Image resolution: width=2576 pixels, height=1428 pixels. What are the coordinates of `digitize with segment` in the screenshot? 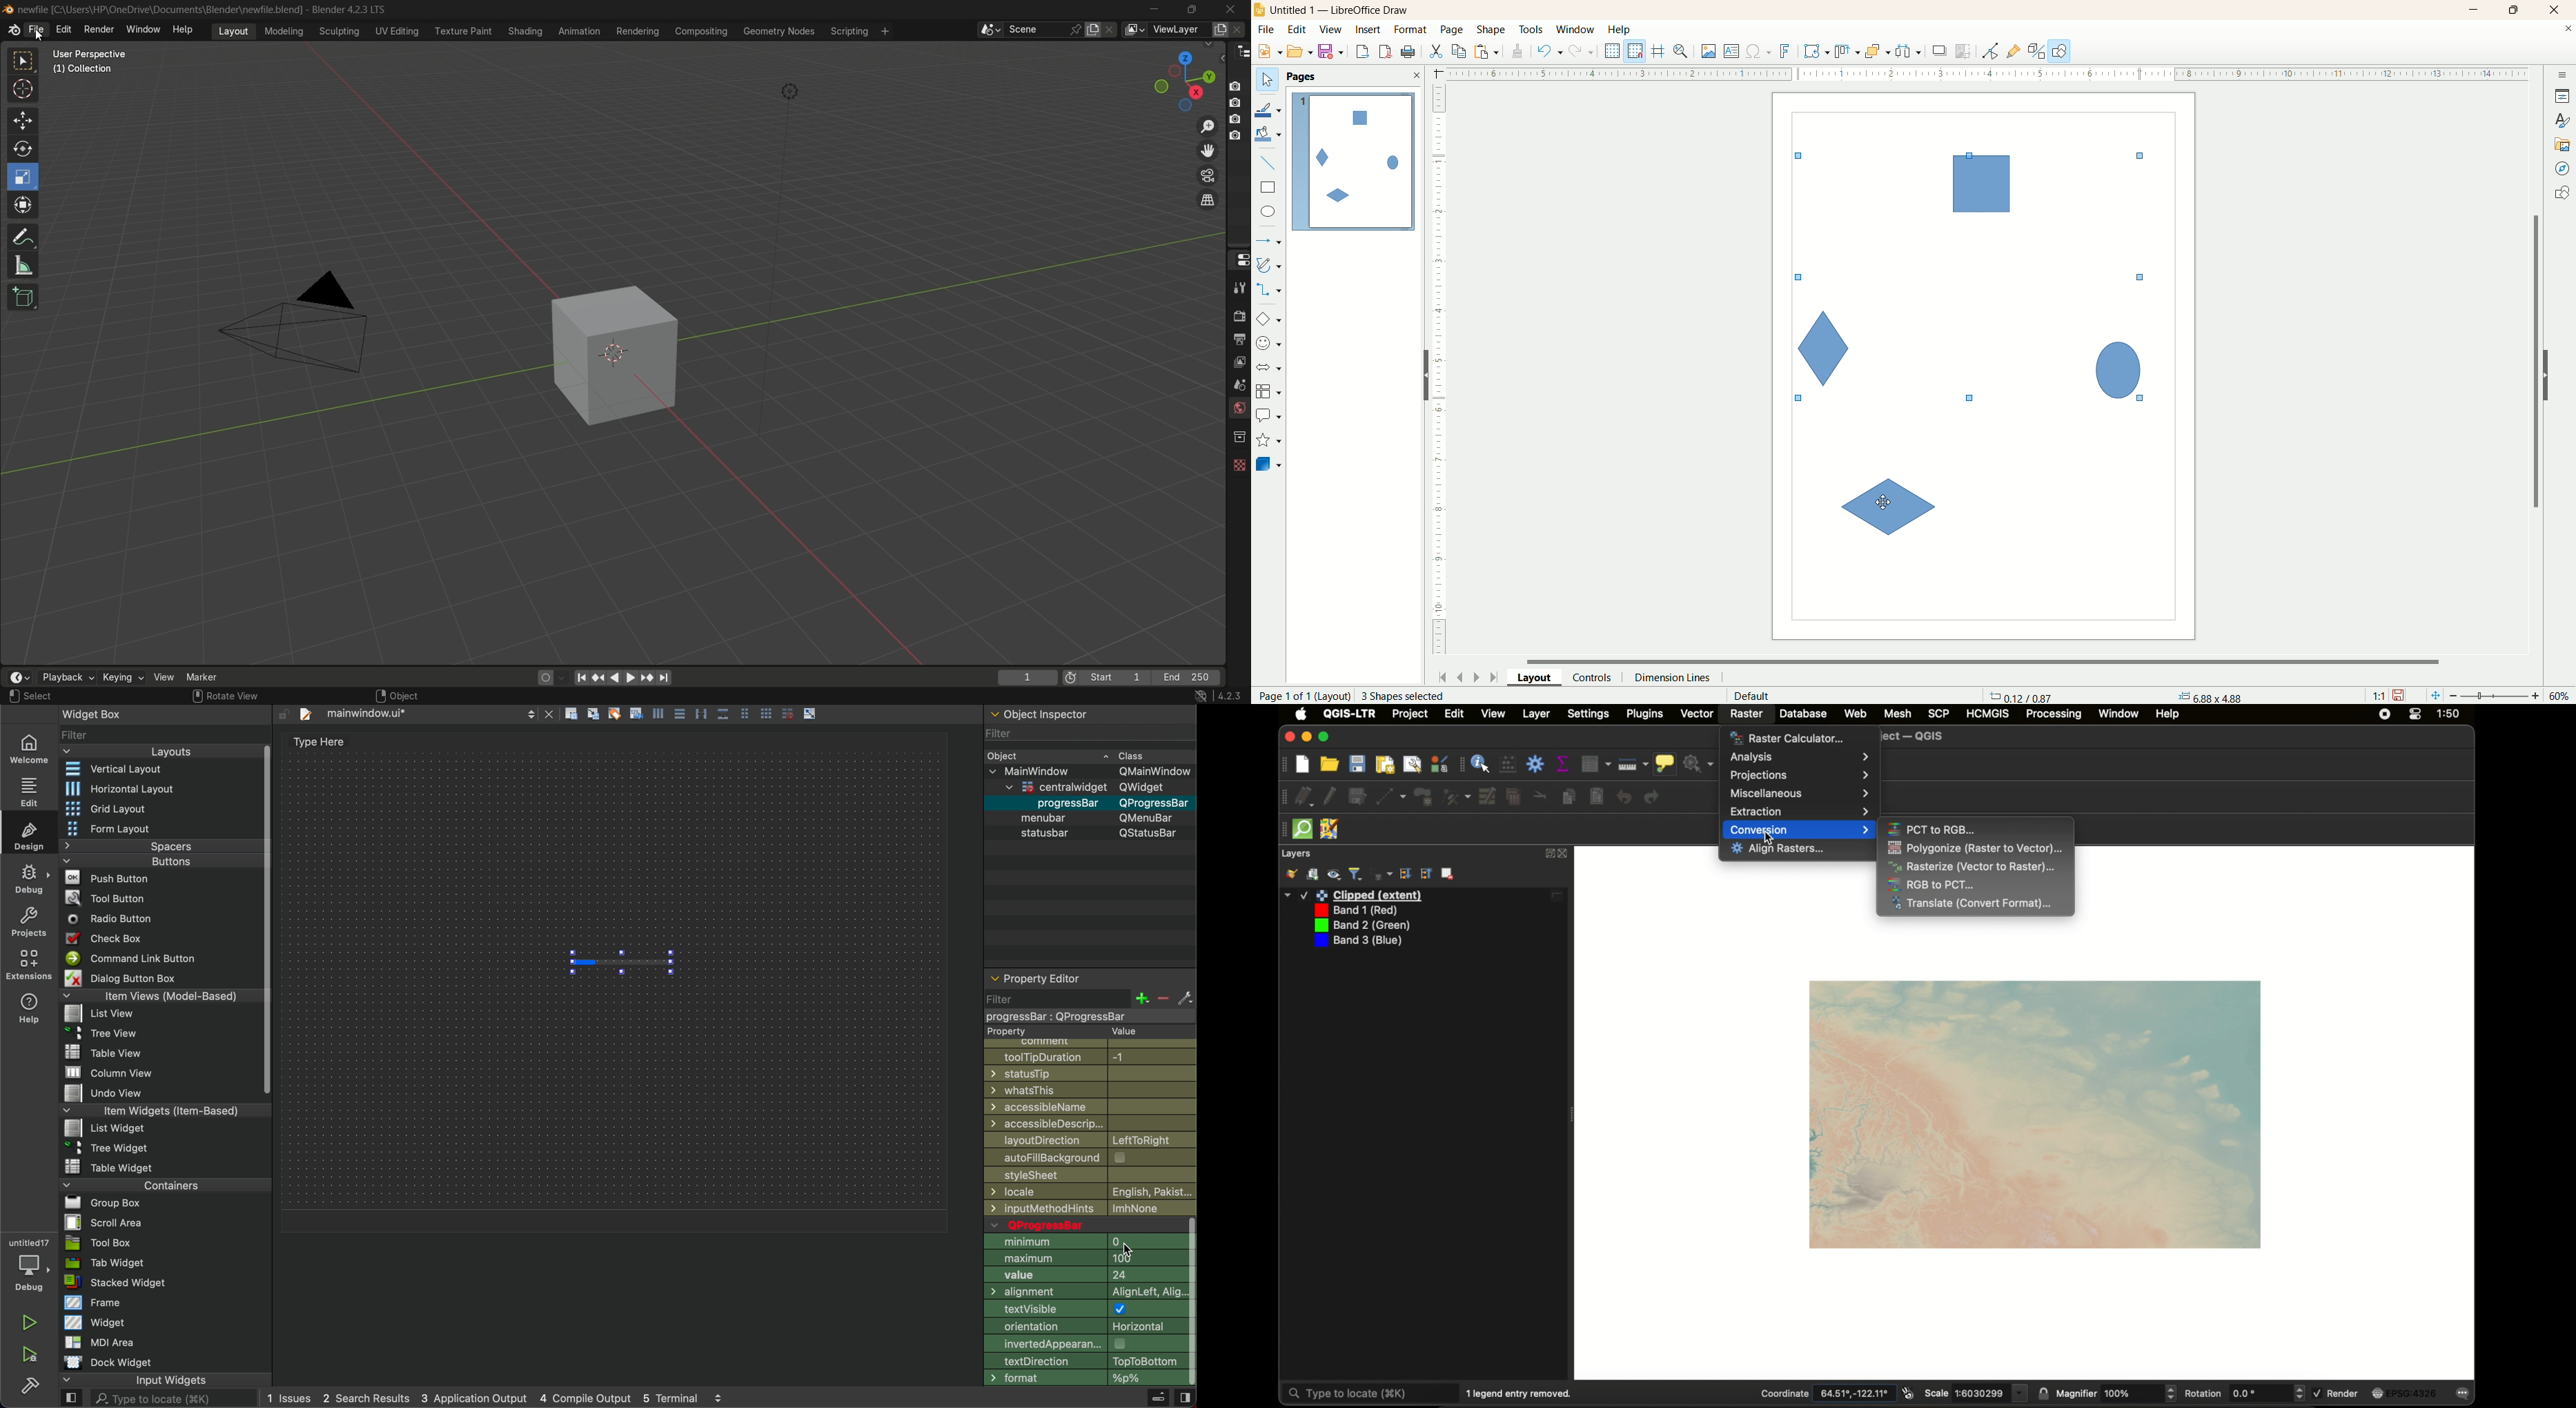 It's located at (1392, 797).